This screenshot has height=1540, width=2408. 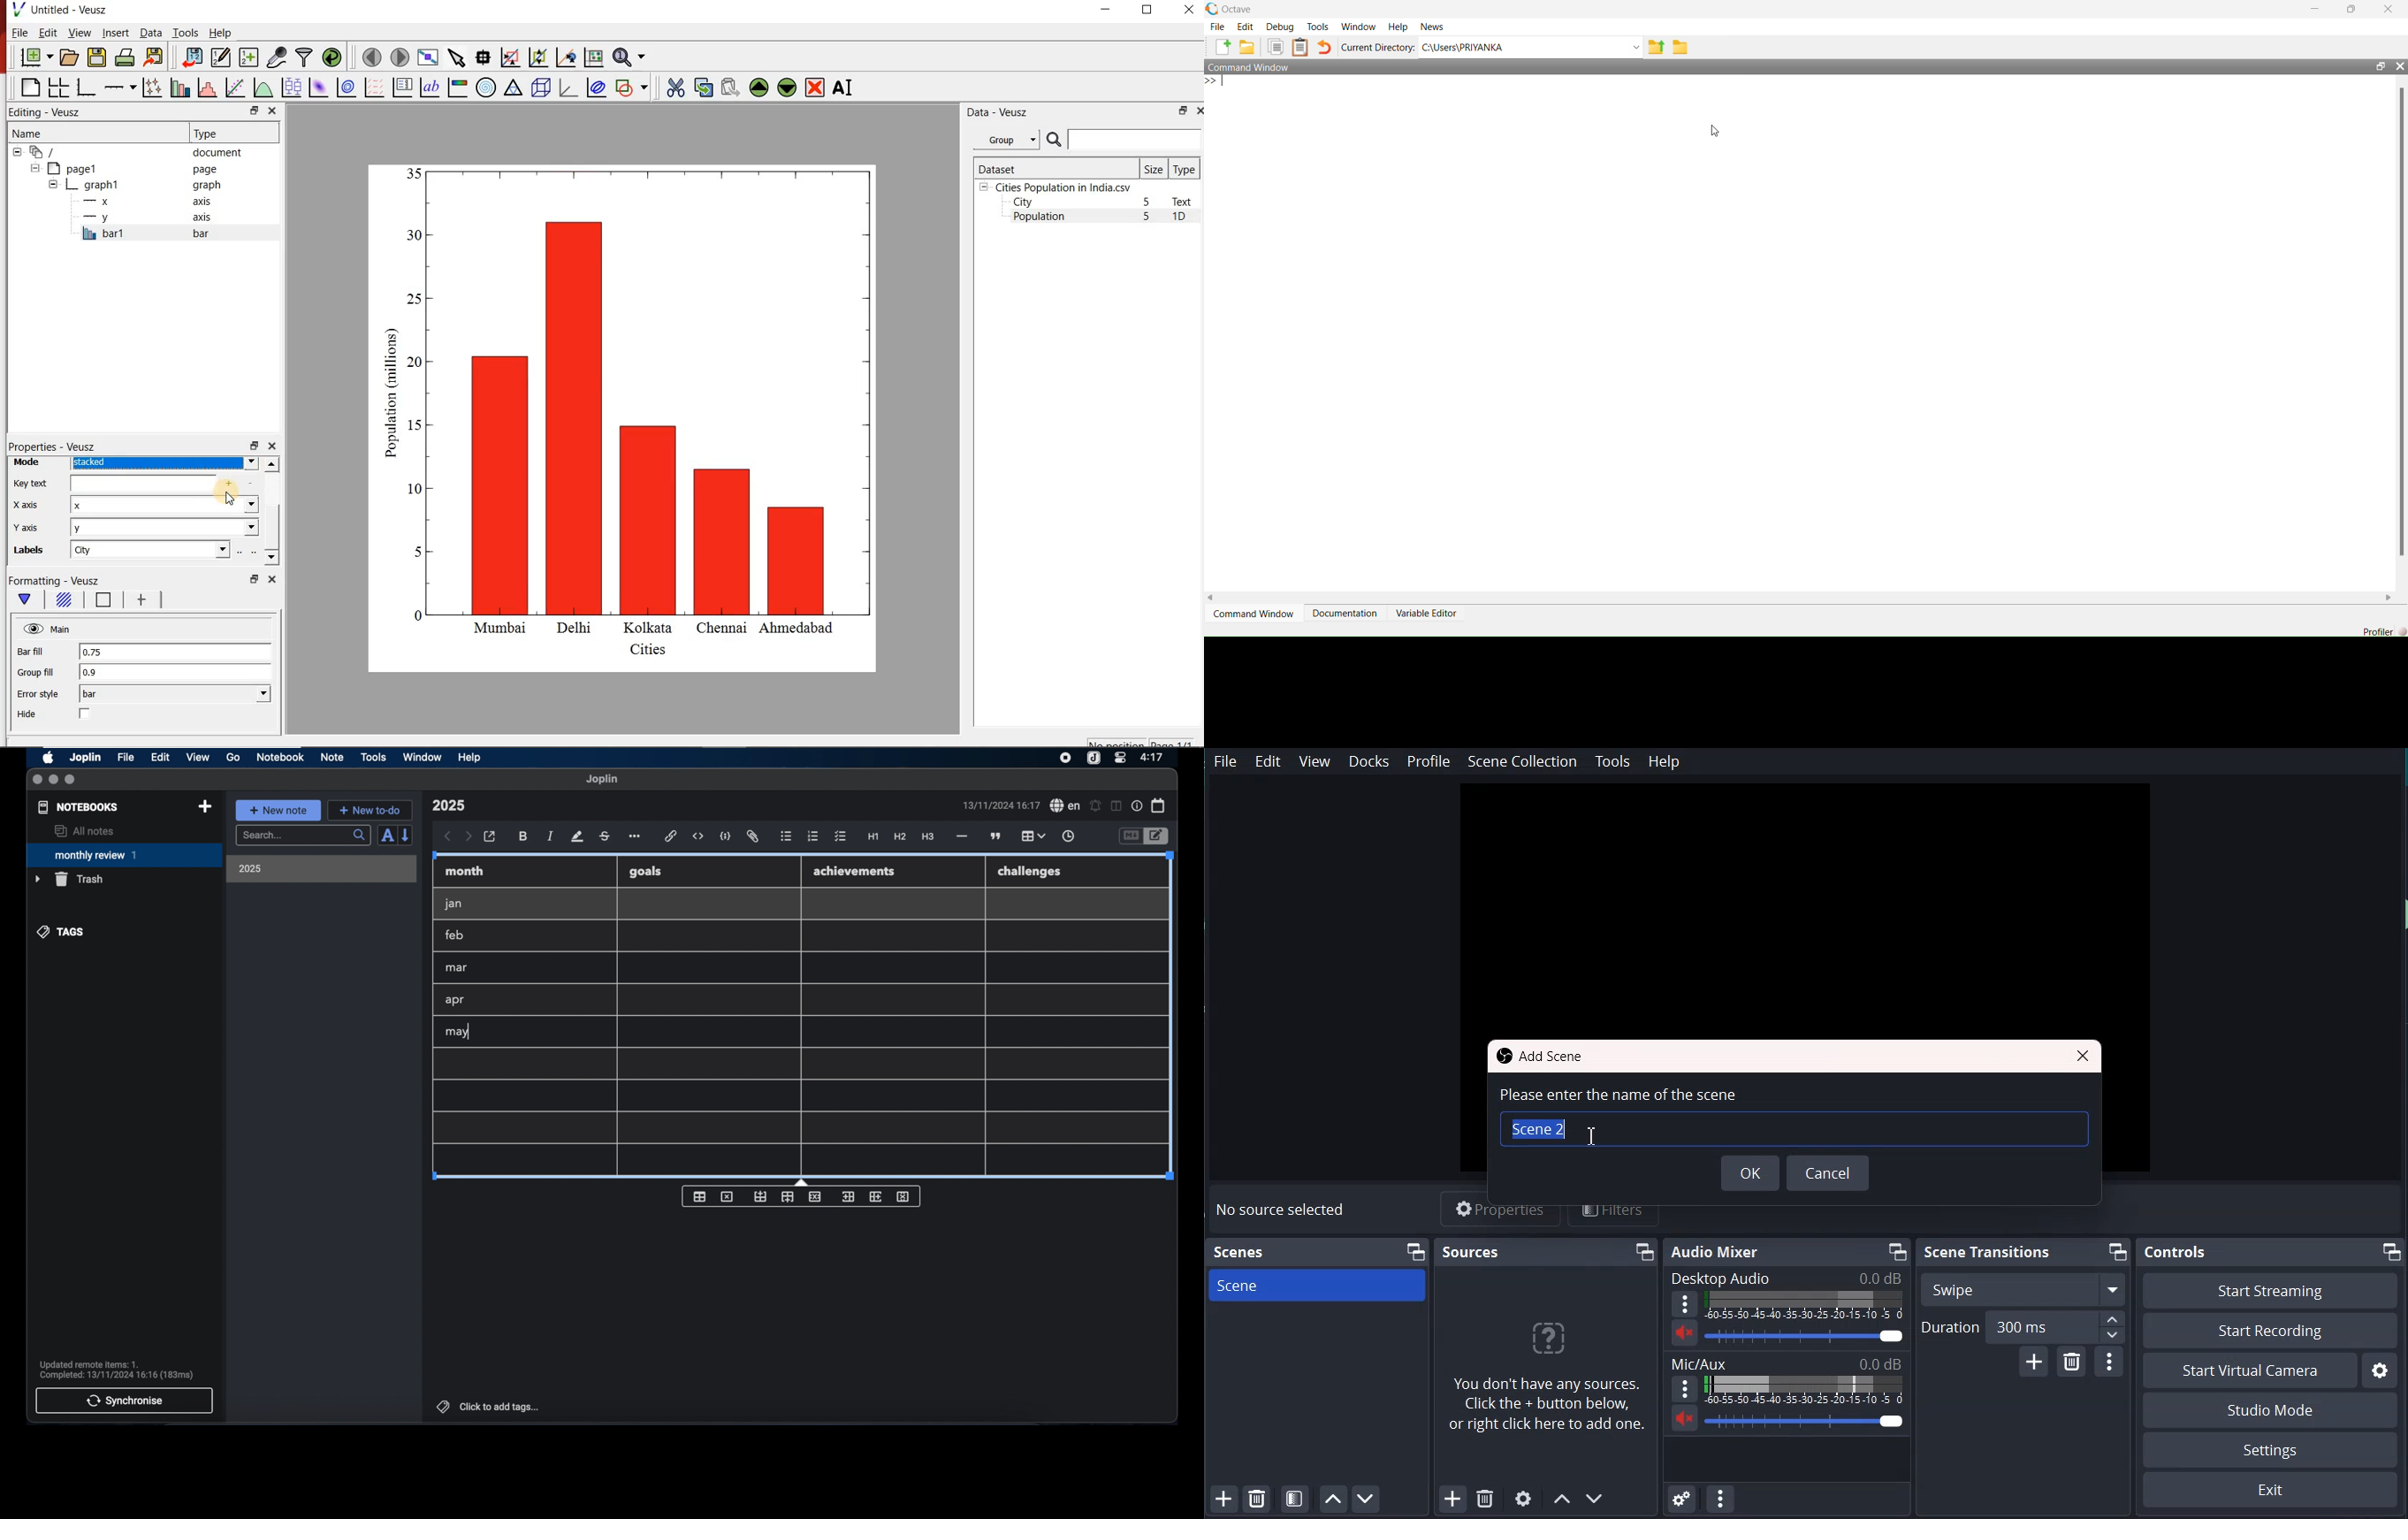 I want to click on Add scene, so click(x=1223, y=1499).